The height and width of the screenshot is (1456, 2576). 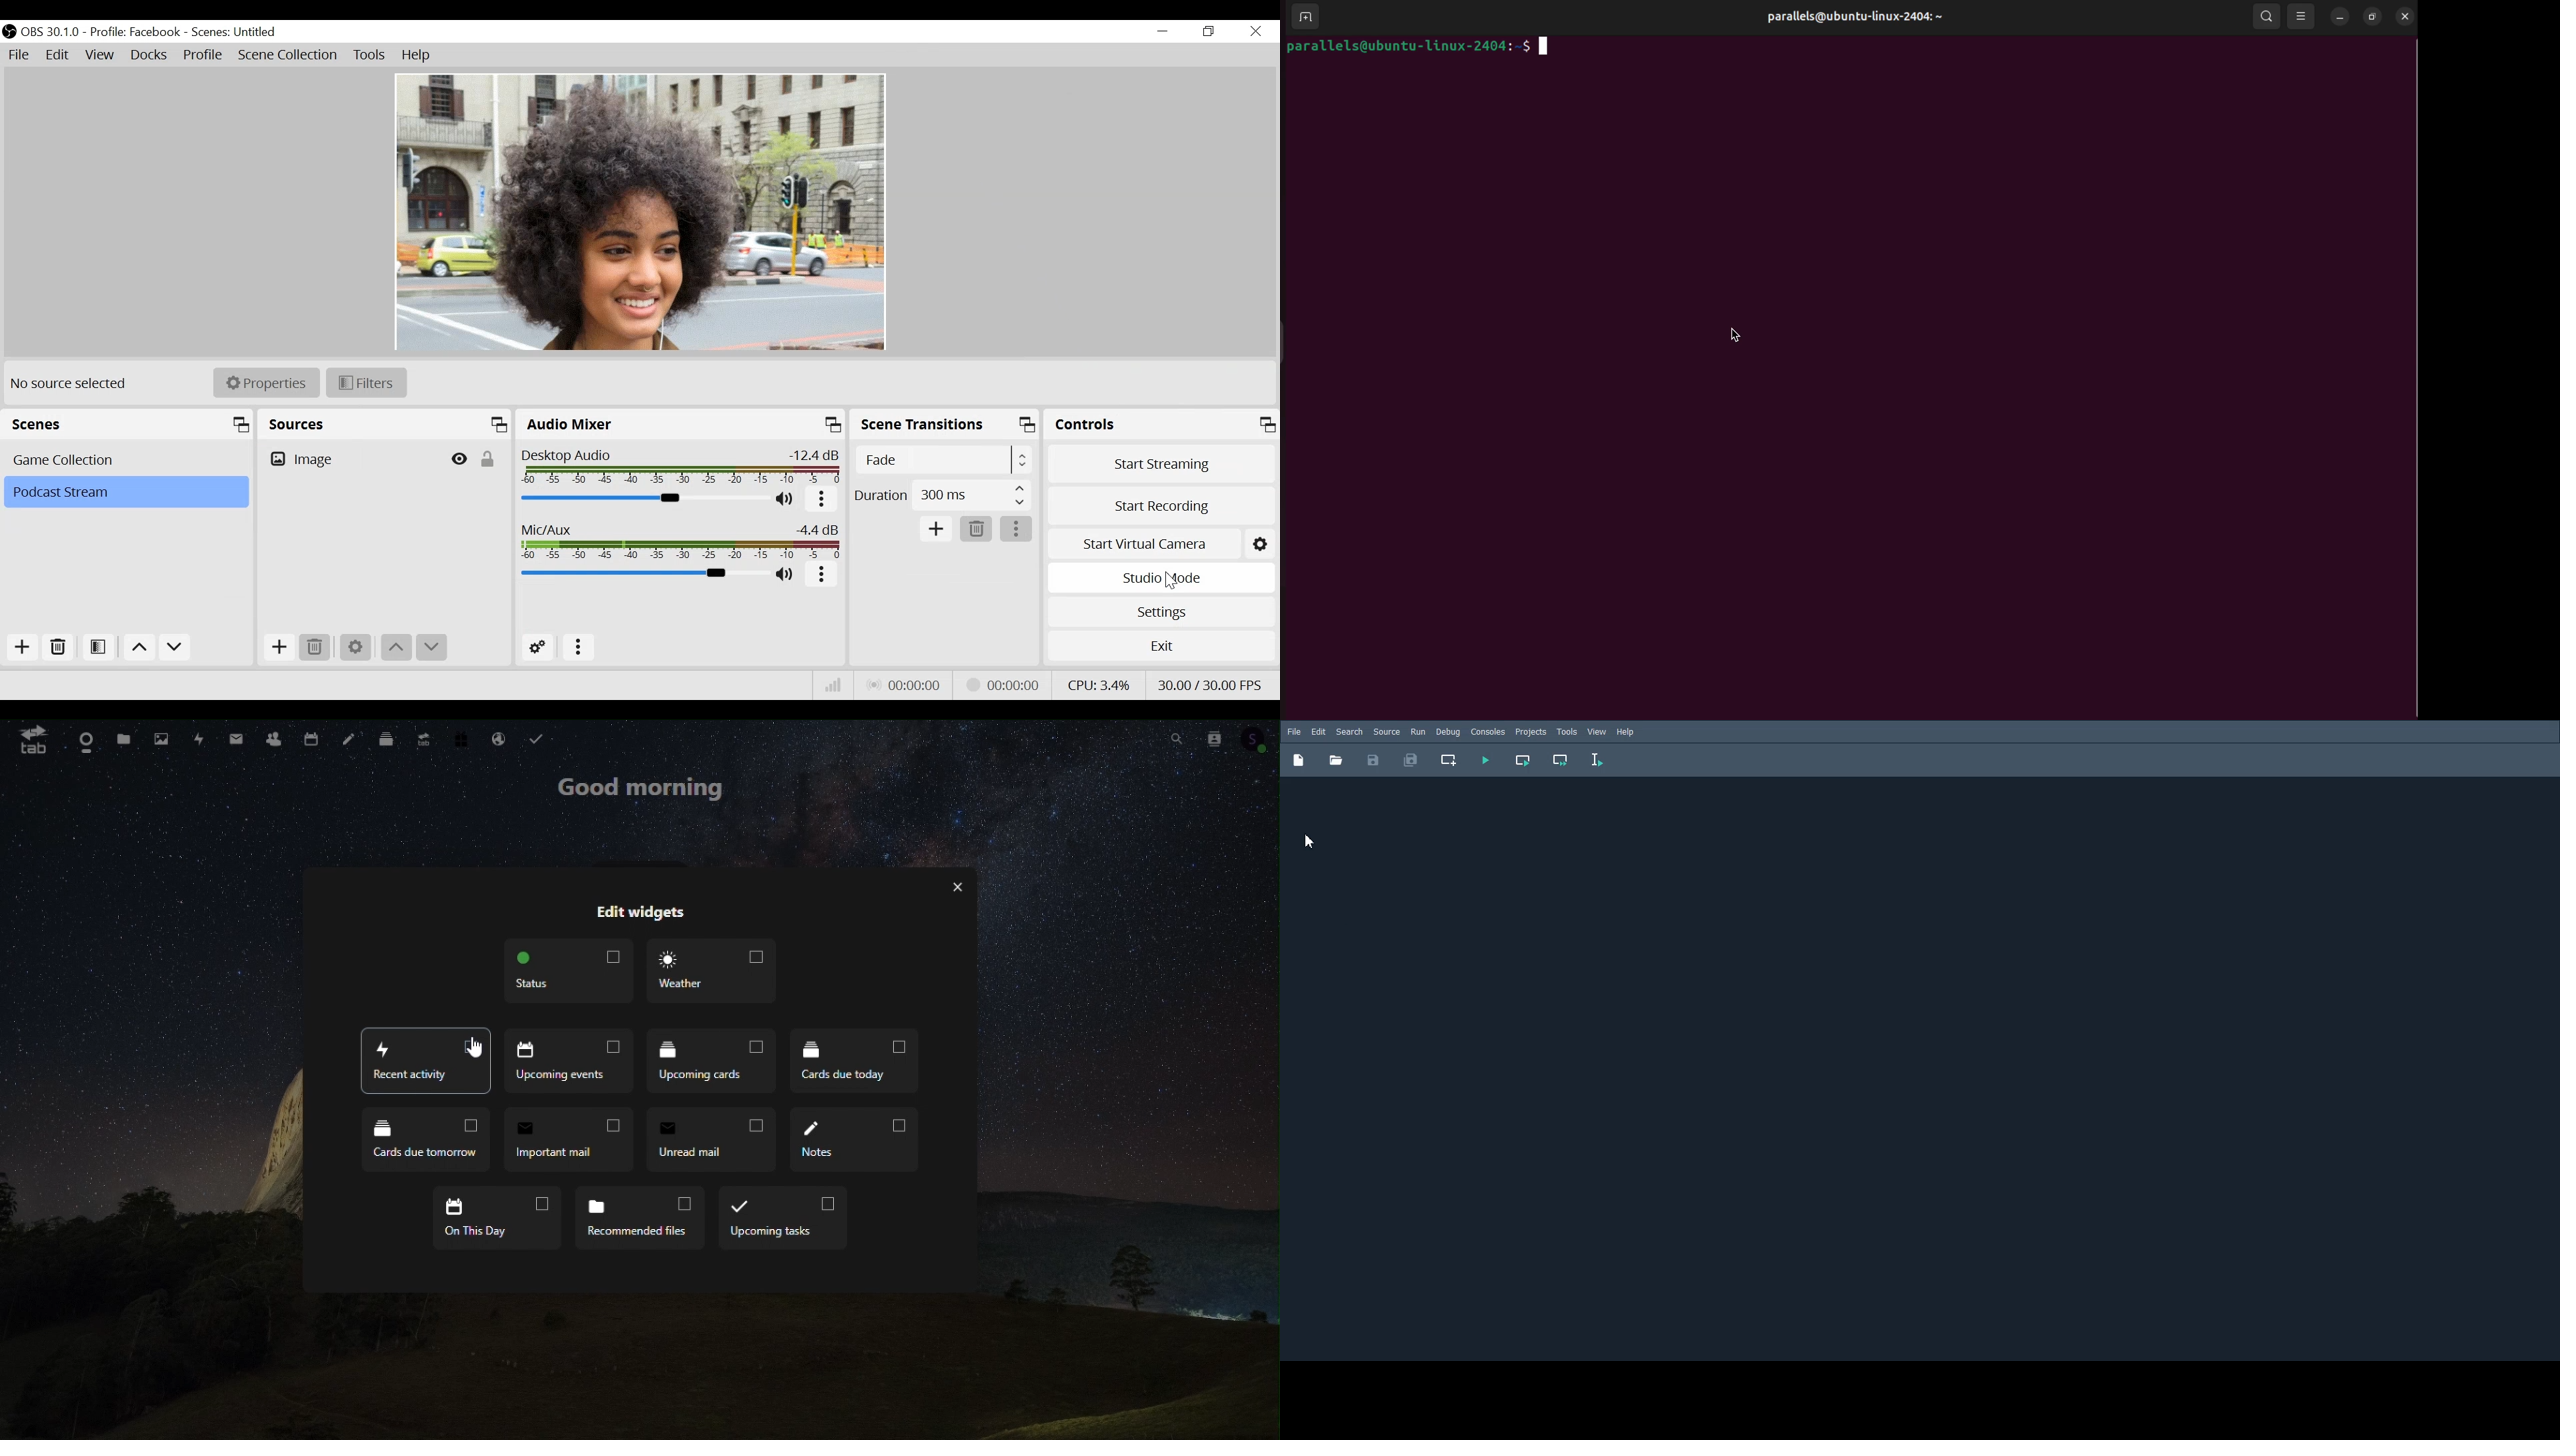 What do you see at coordinates (177, 647) in the screenshot?
I see `Move down` at bounding box center [177, 647].